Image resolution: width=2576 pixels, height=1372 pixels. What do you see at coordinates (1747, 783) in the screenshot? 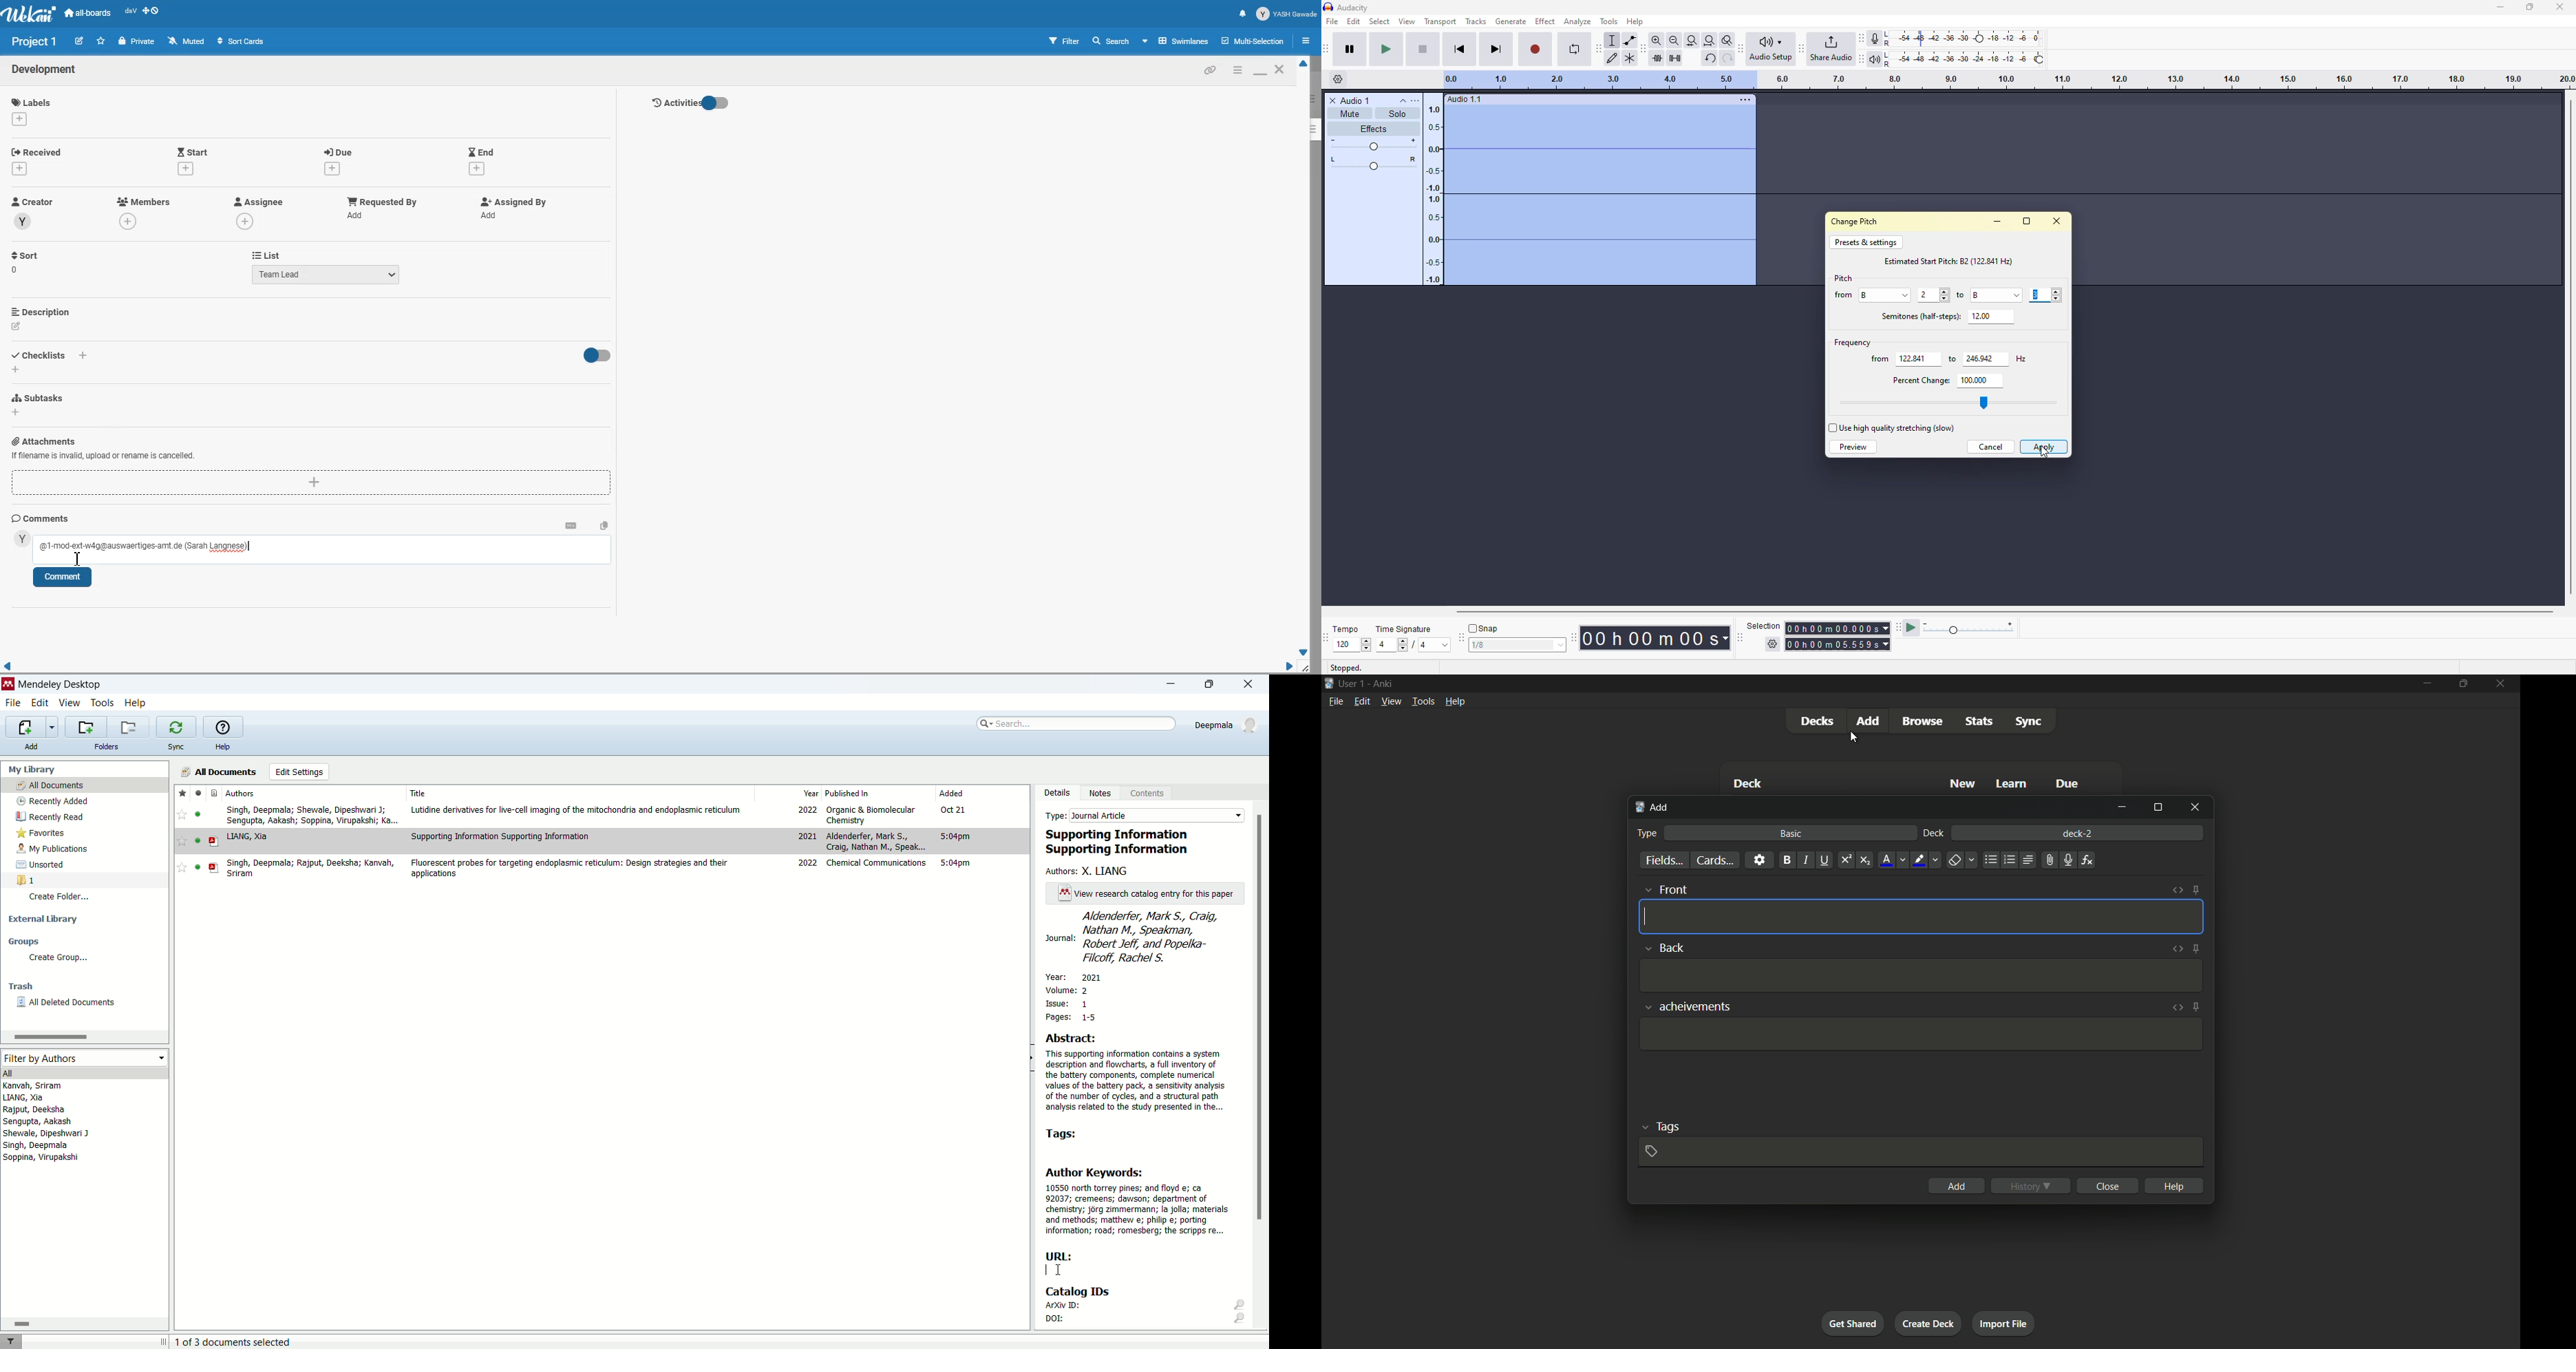
I see `Deck` at bounding box center [1747, 783].